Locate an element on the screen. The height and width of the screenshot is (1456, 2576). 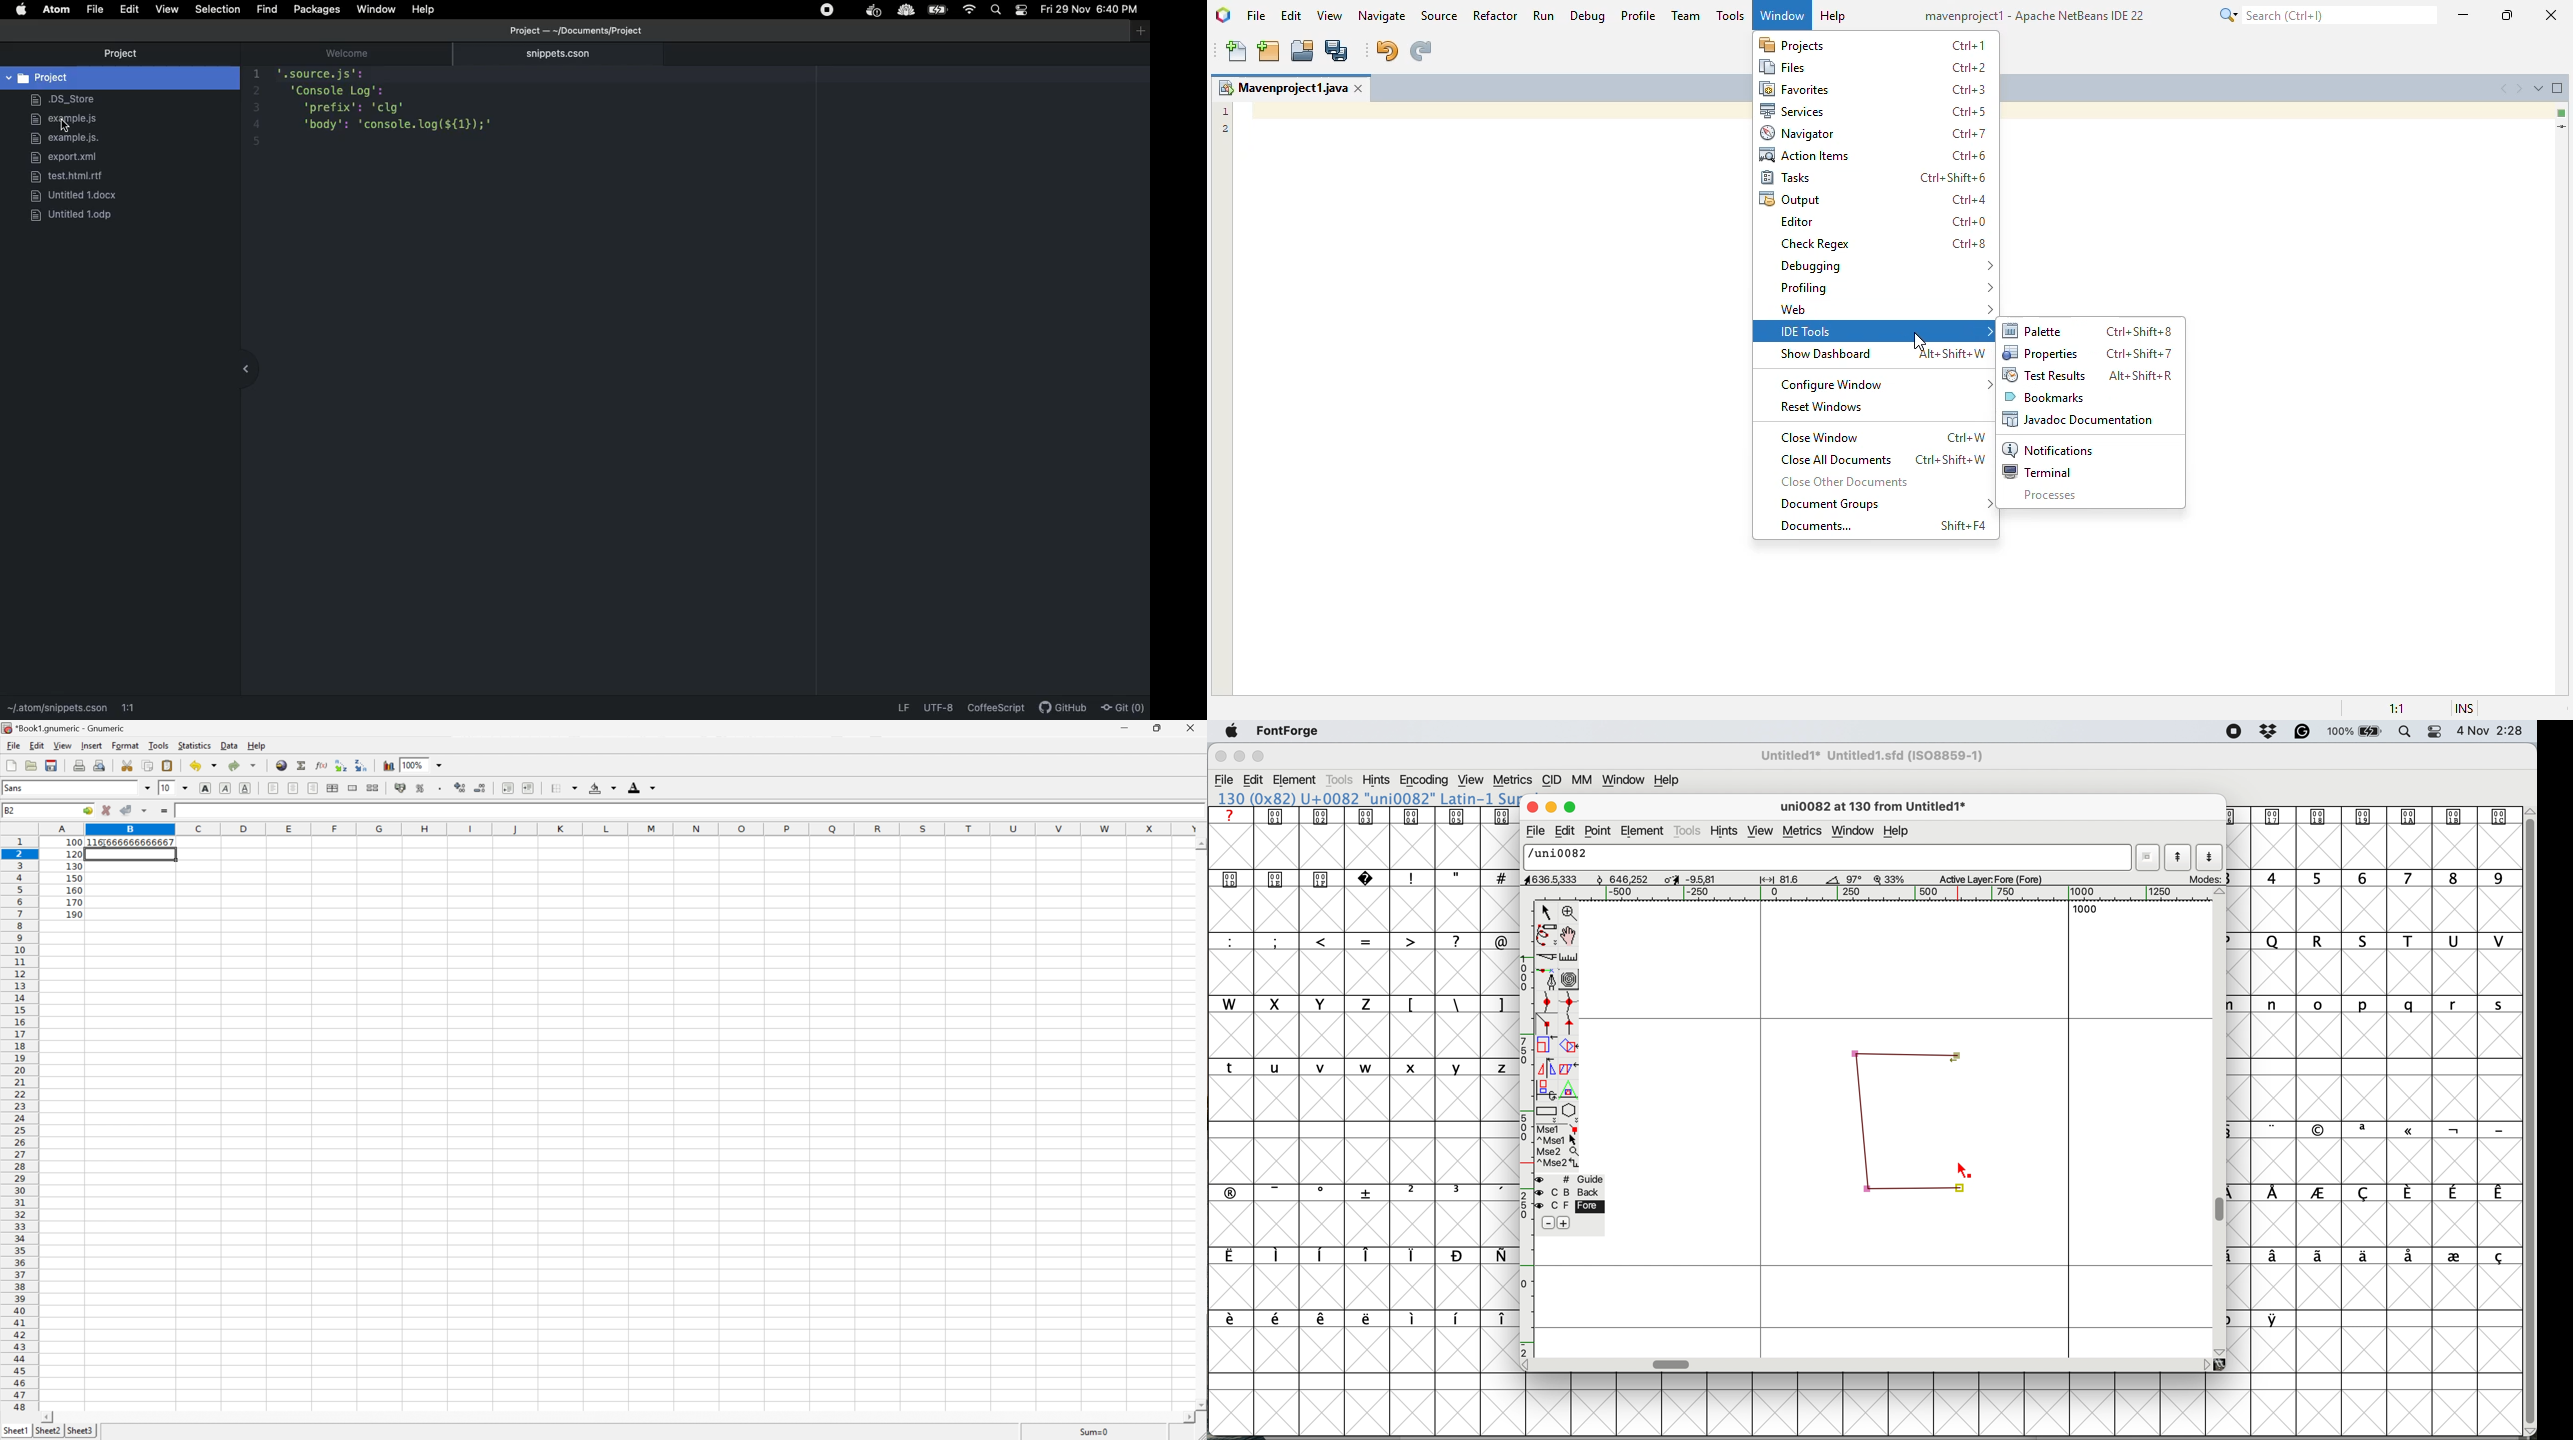
GitHub is located at coordinates (1062, 708).